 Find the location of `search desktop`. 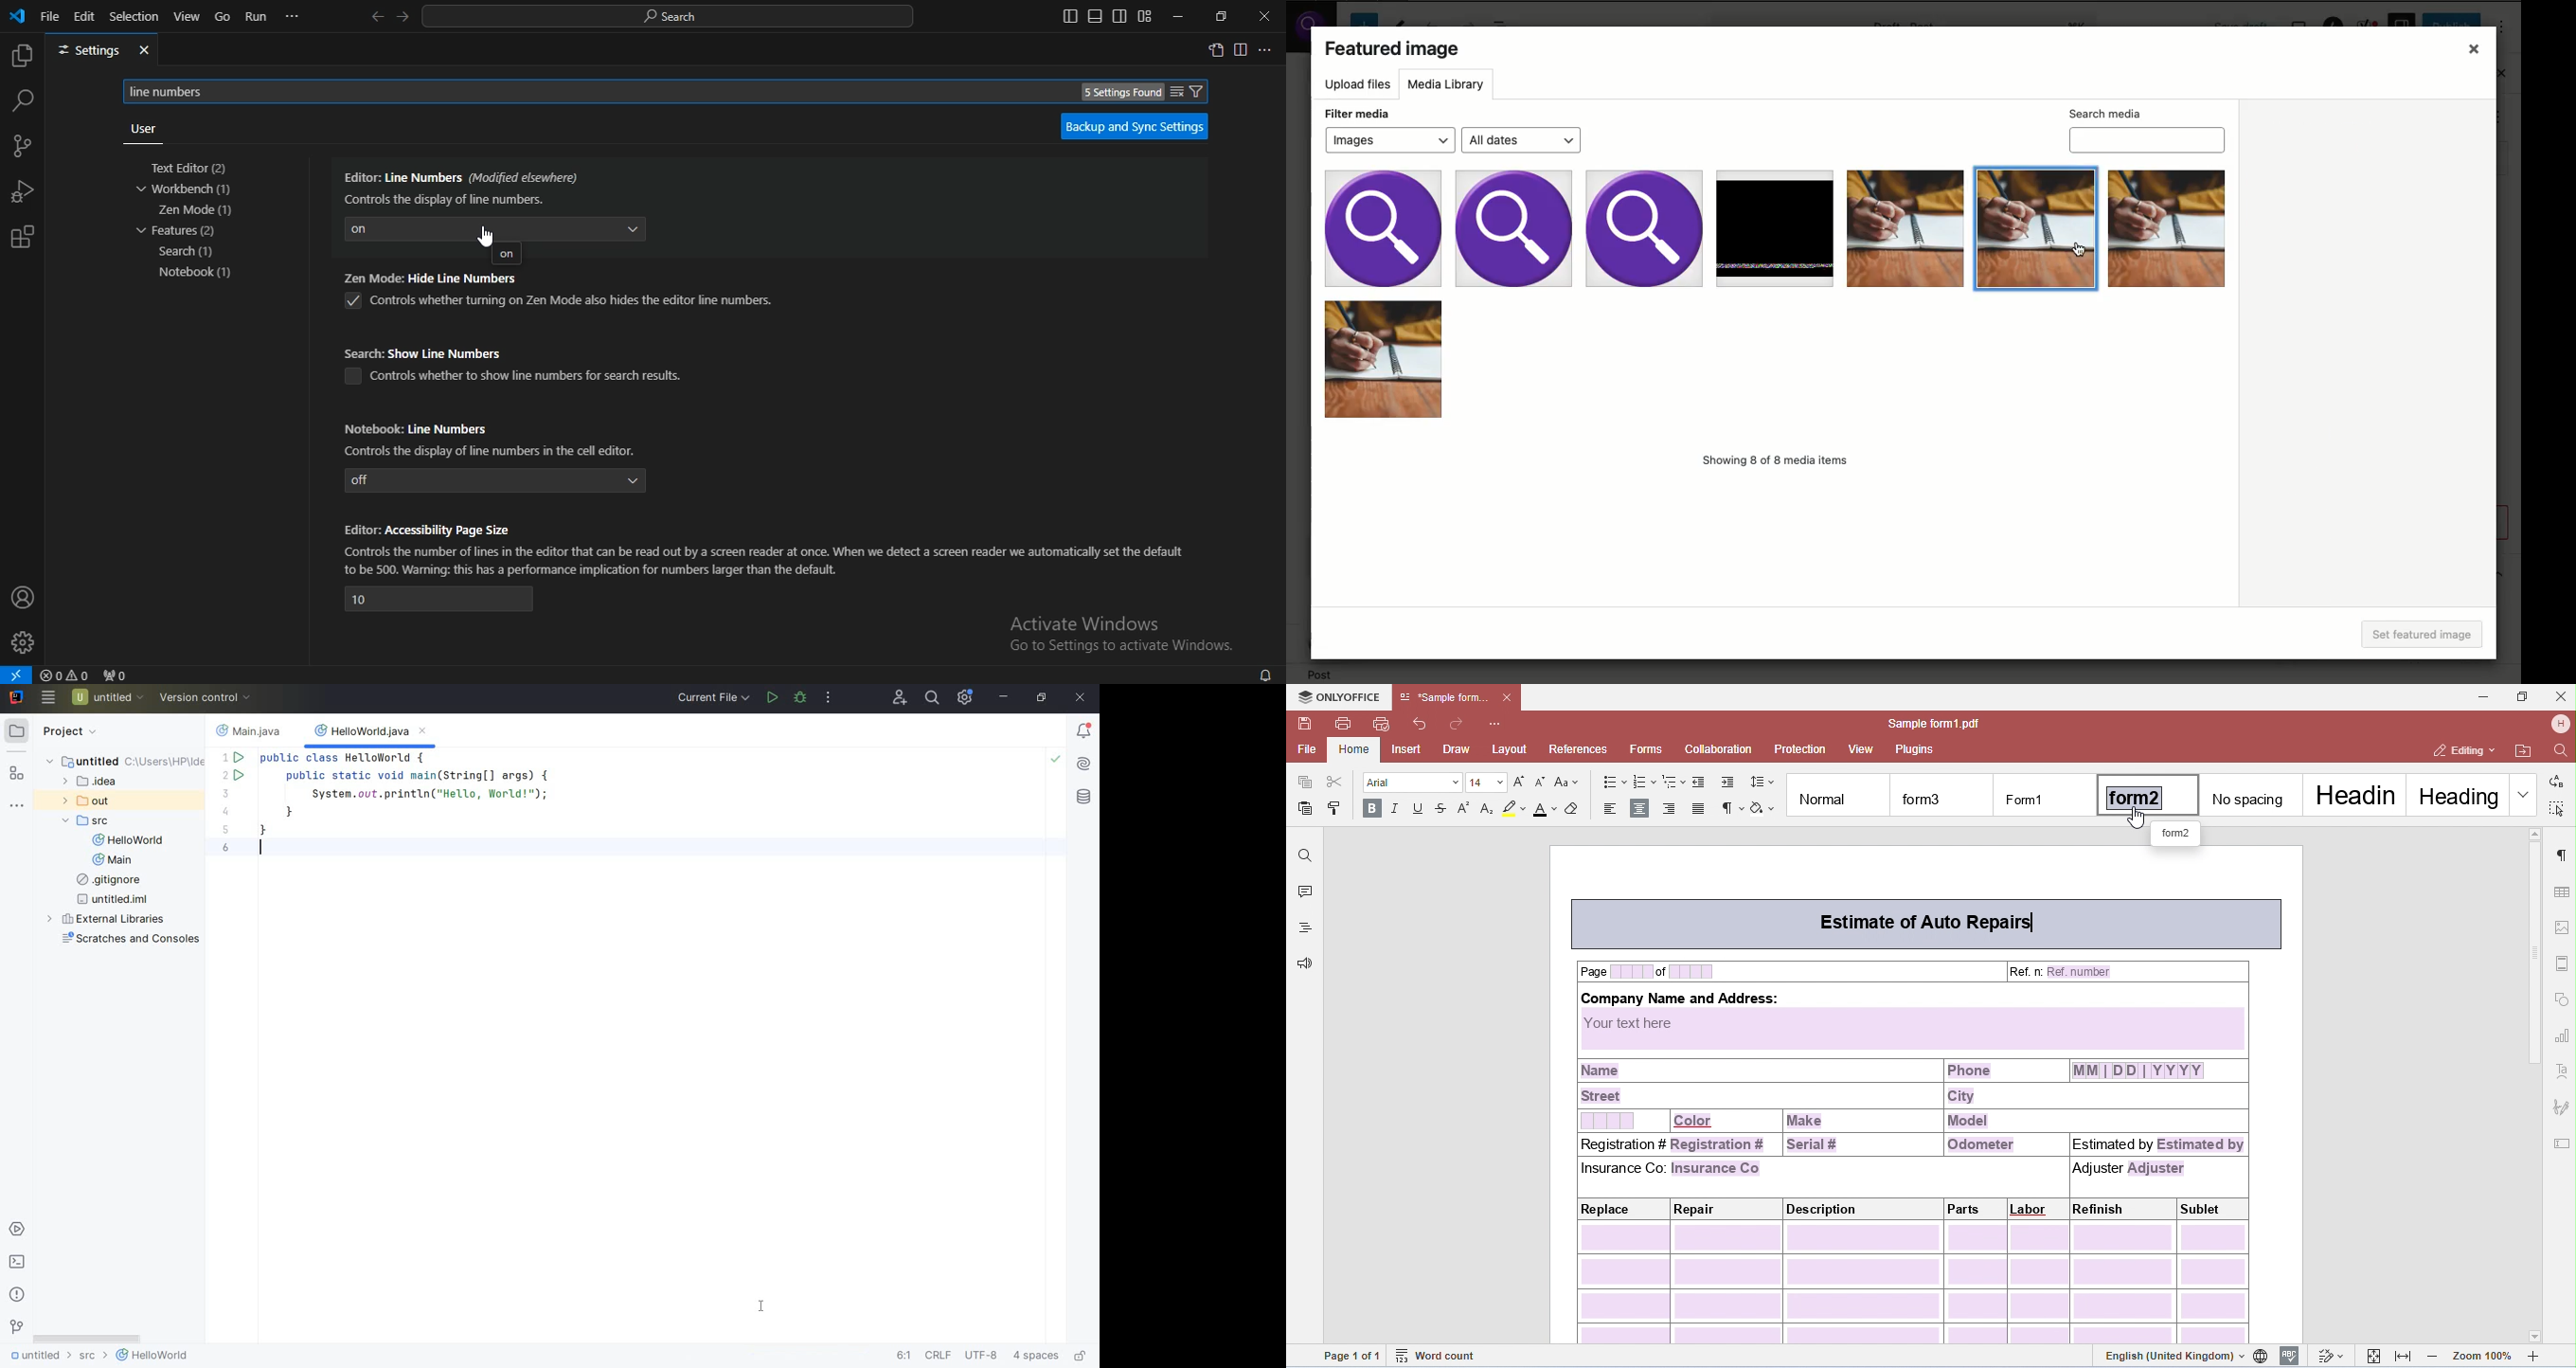

search desktop is located at coordinates (673, 17).